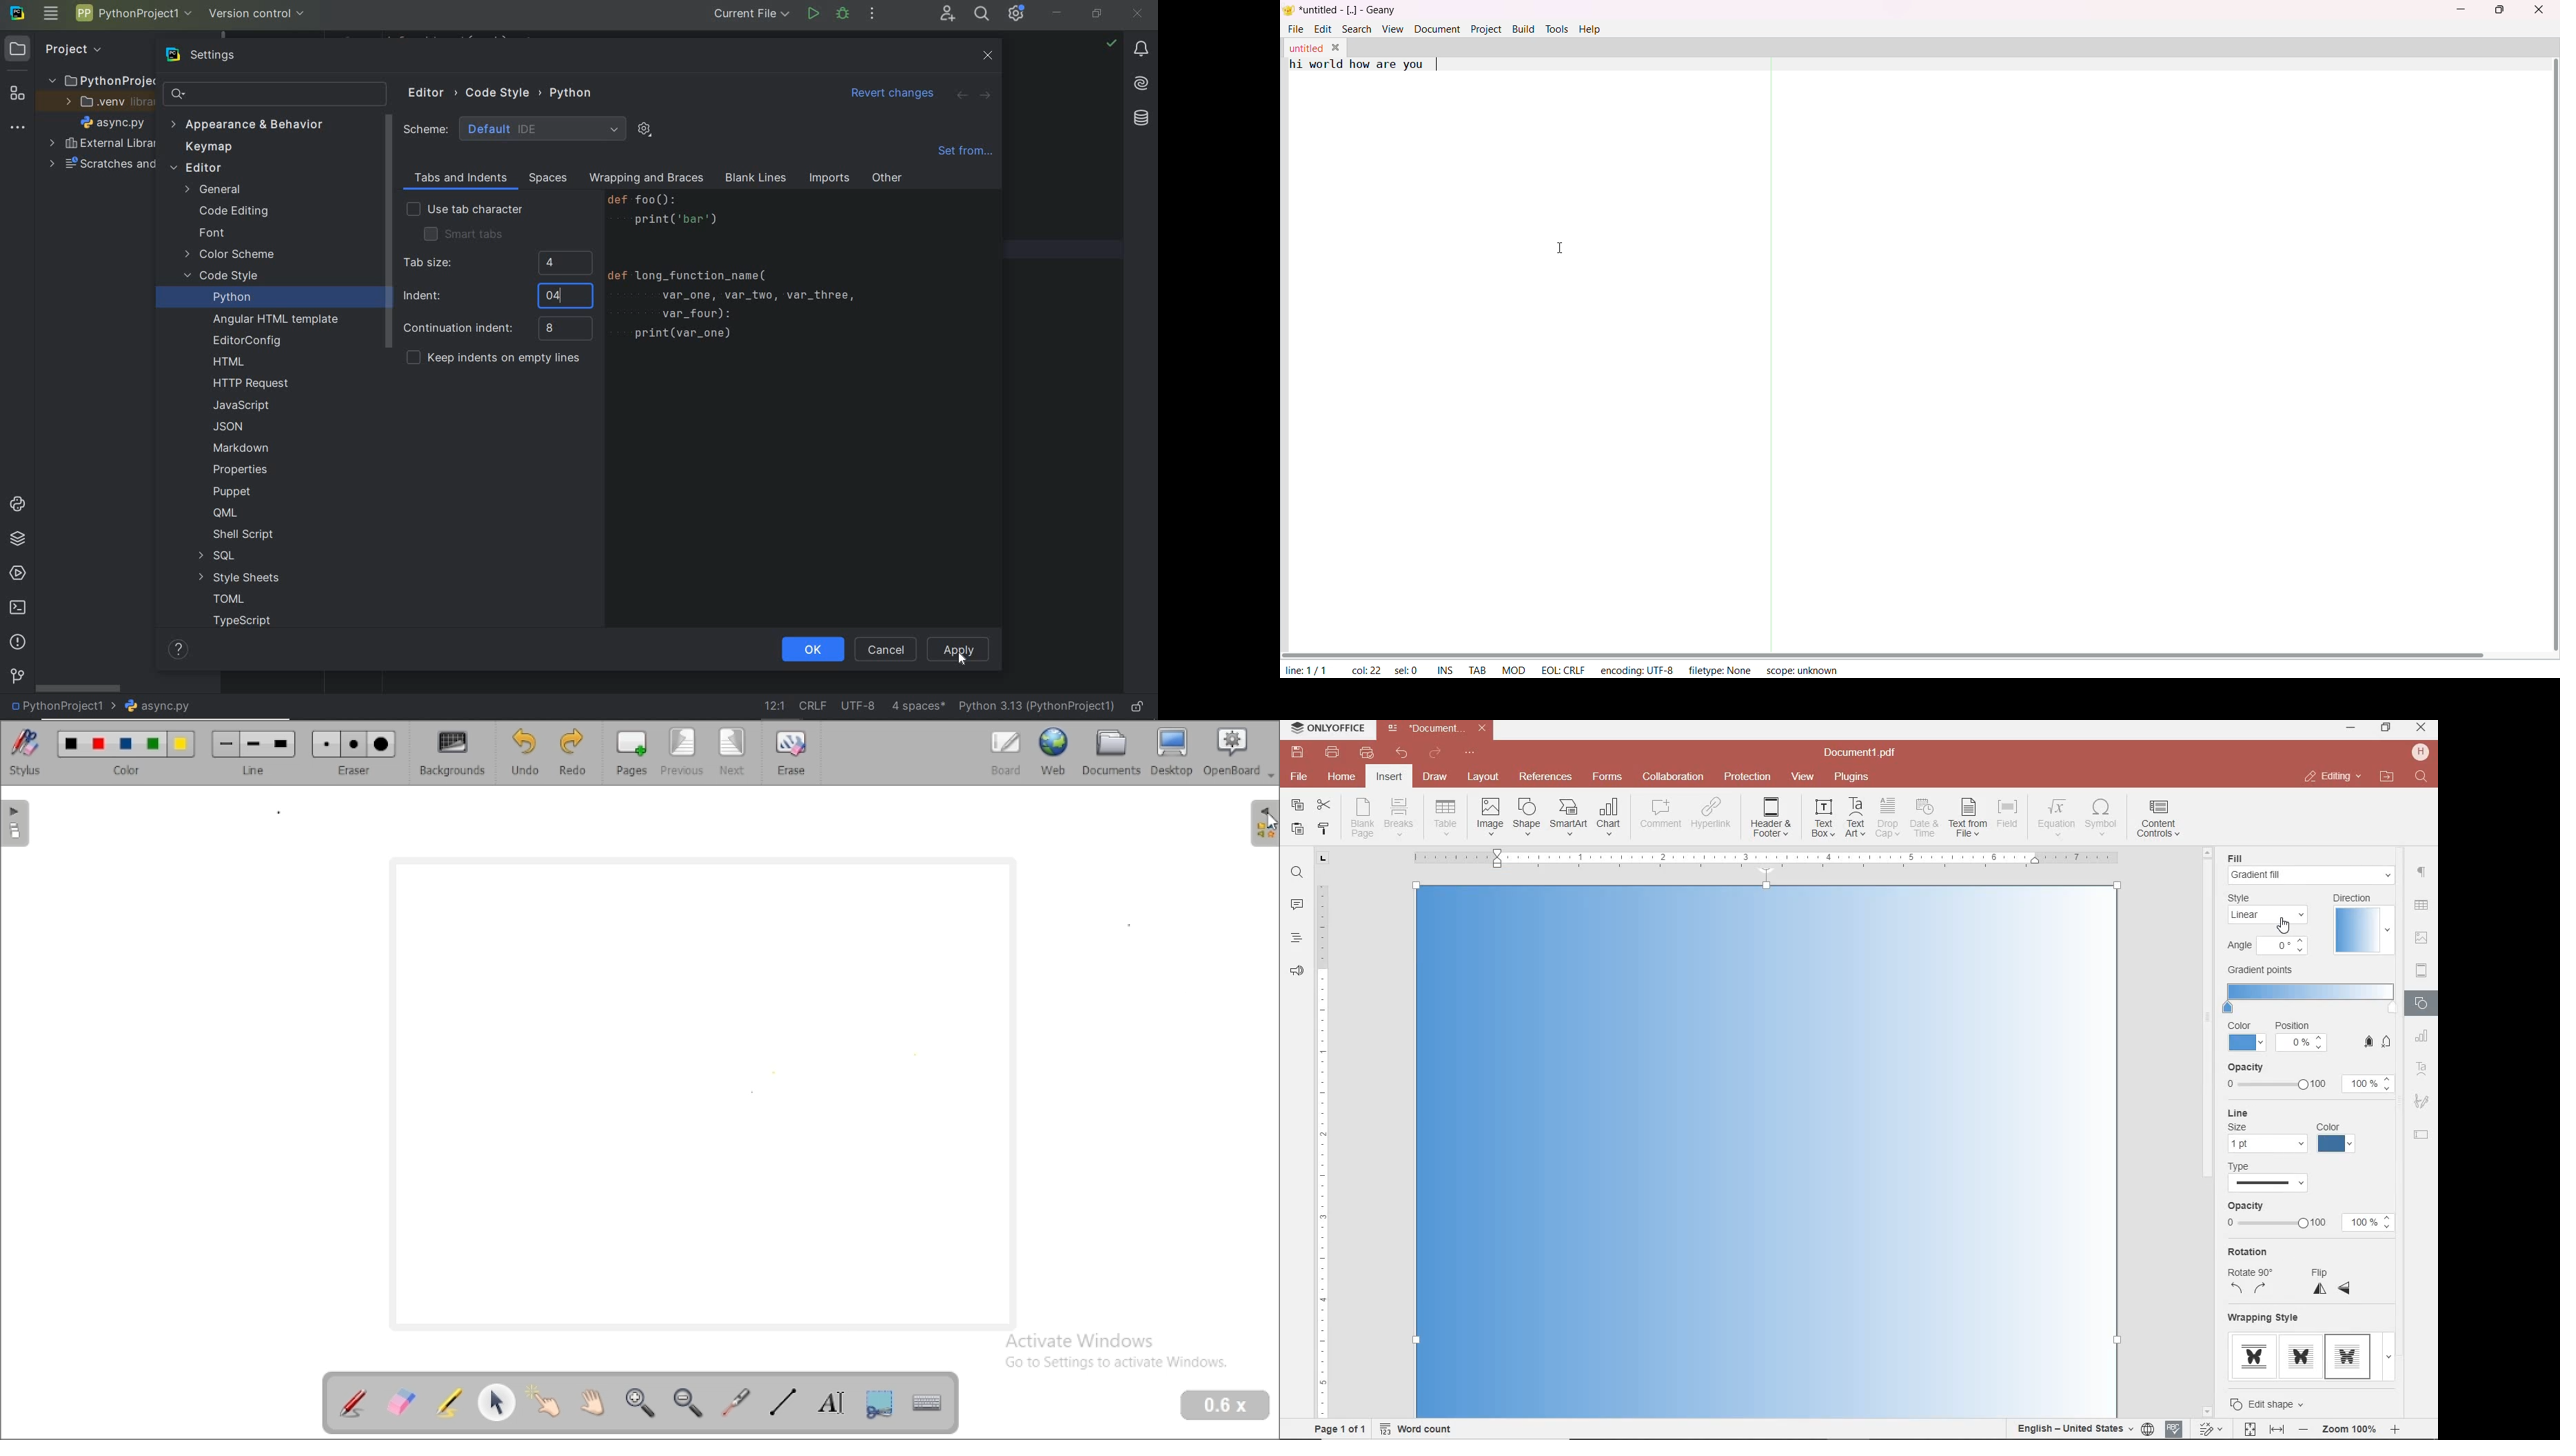 This screenshot has width=2576, height=1456. What do you see at coordinates (2332, 777) in the screenshot?
I see `close` at bounding box center [2332, 777].